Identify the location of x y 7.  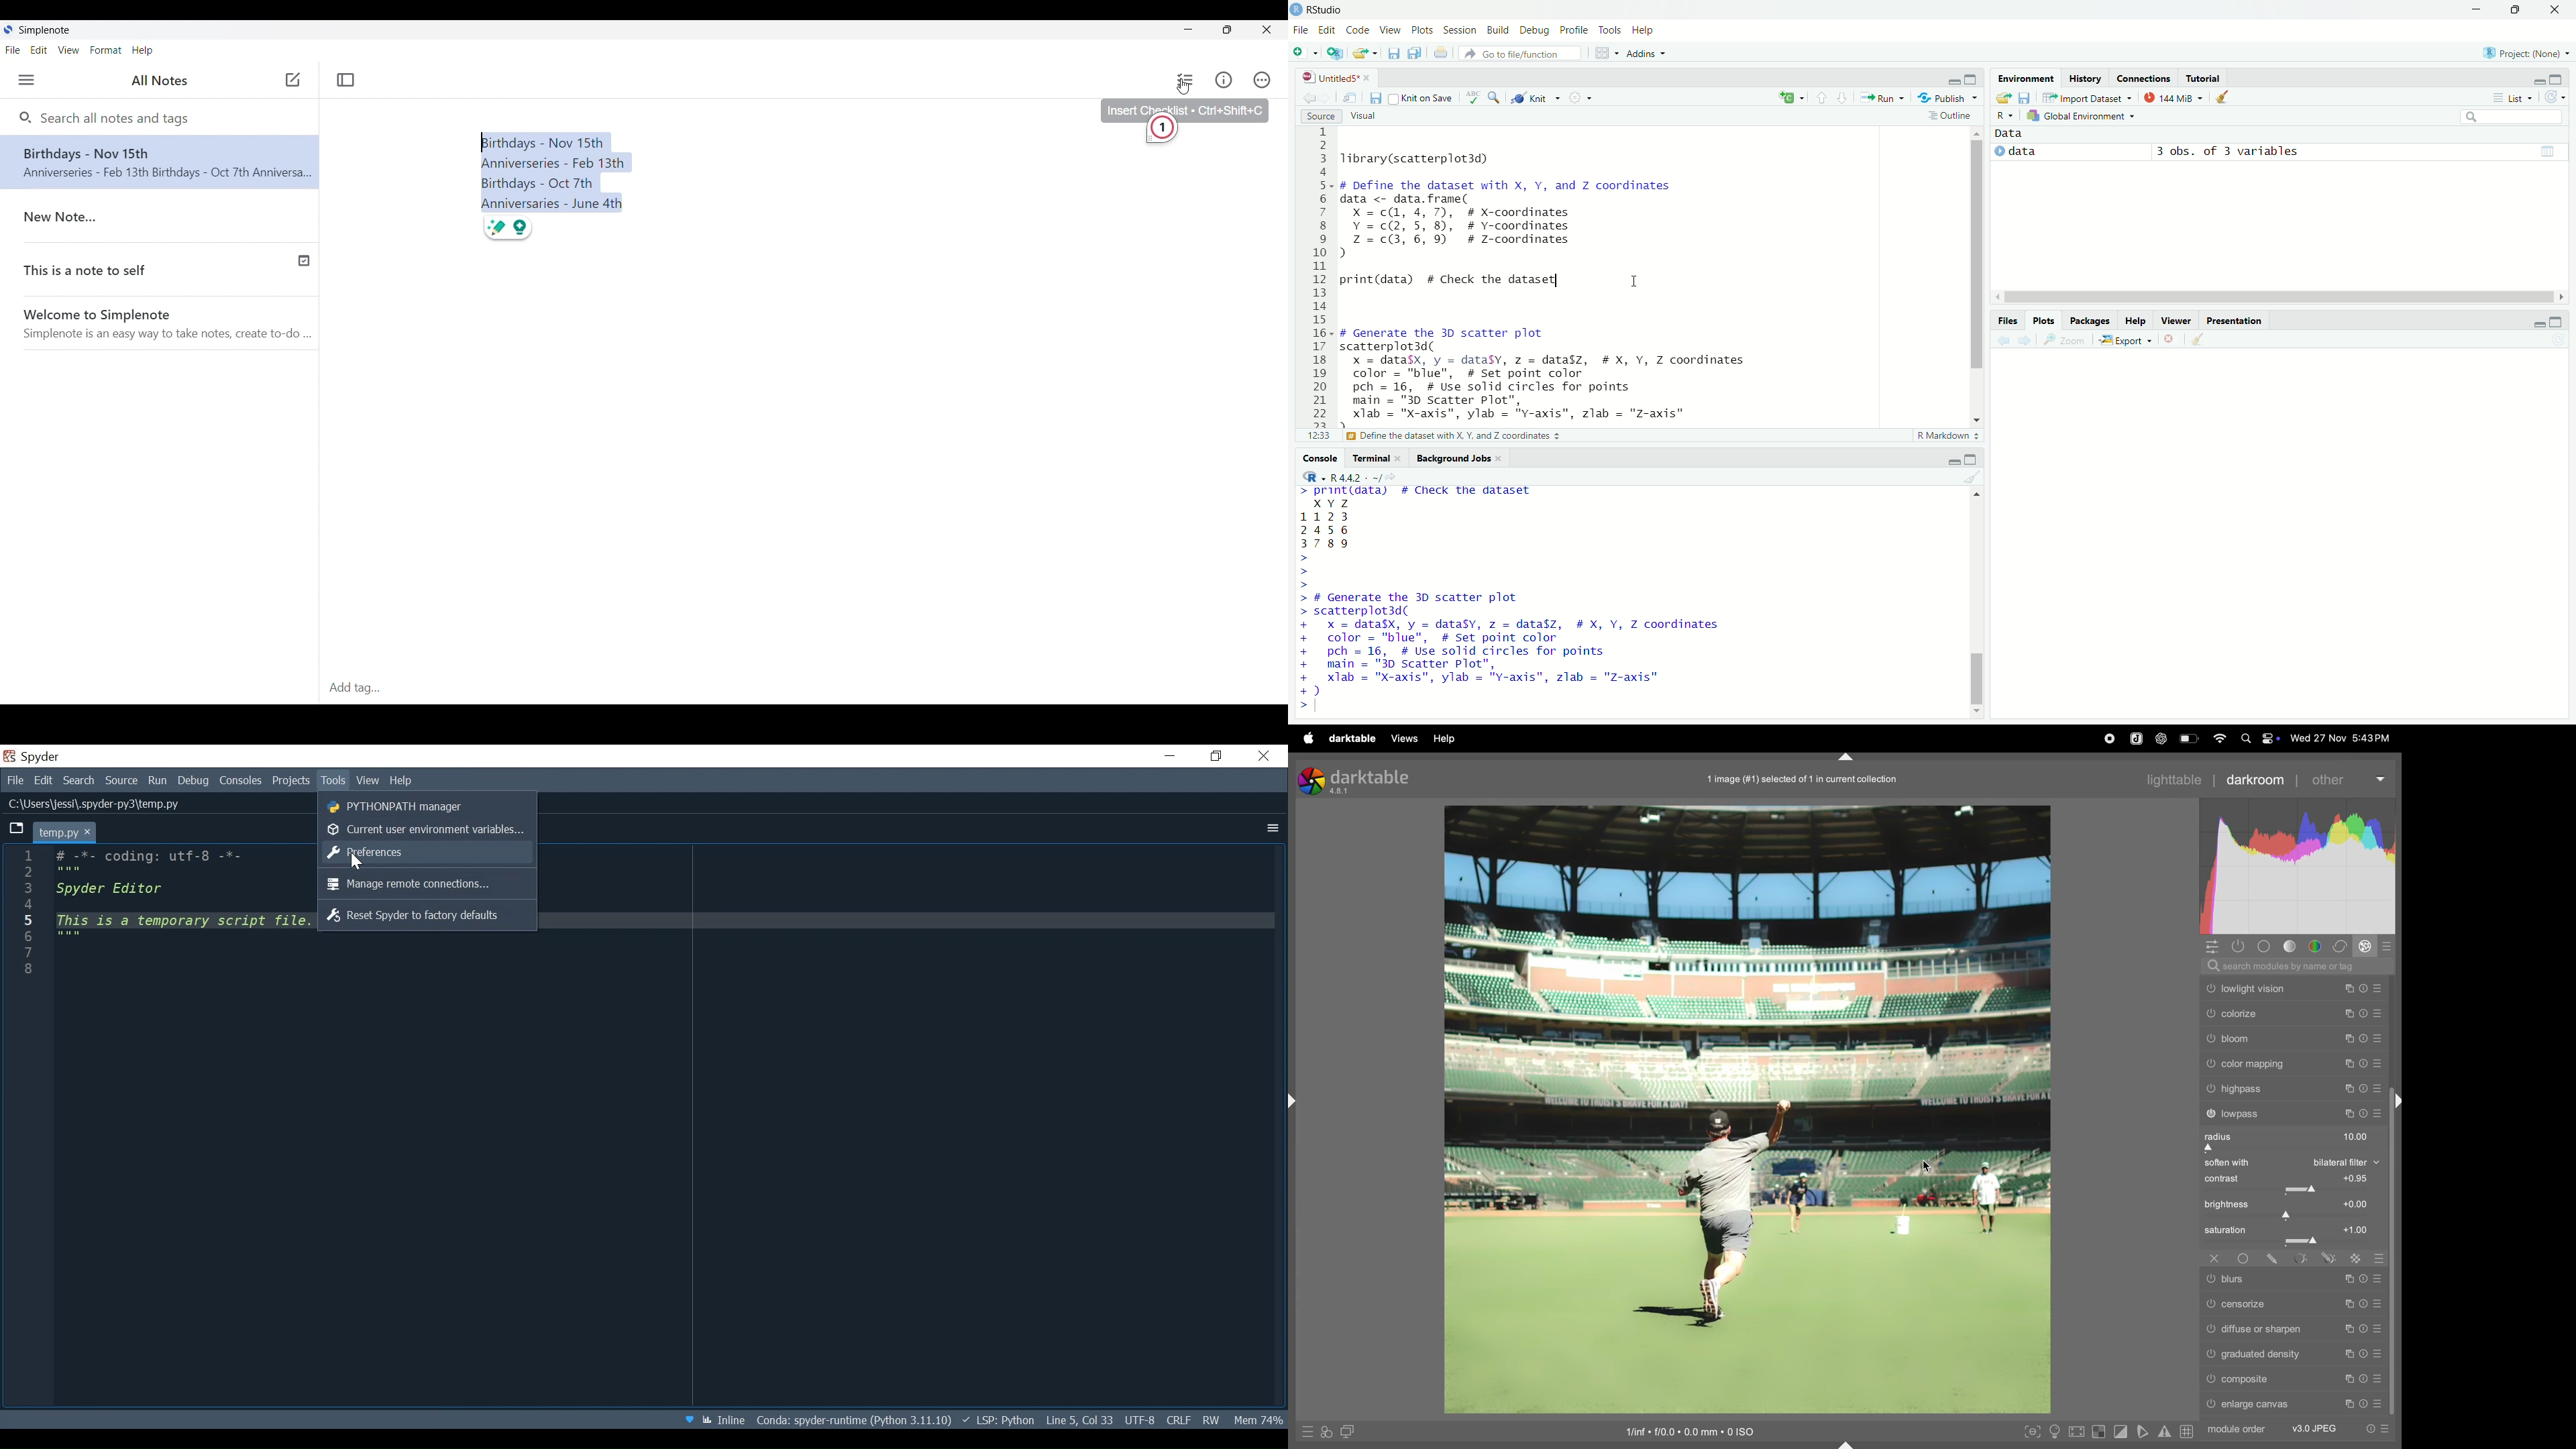
(1334, 502).